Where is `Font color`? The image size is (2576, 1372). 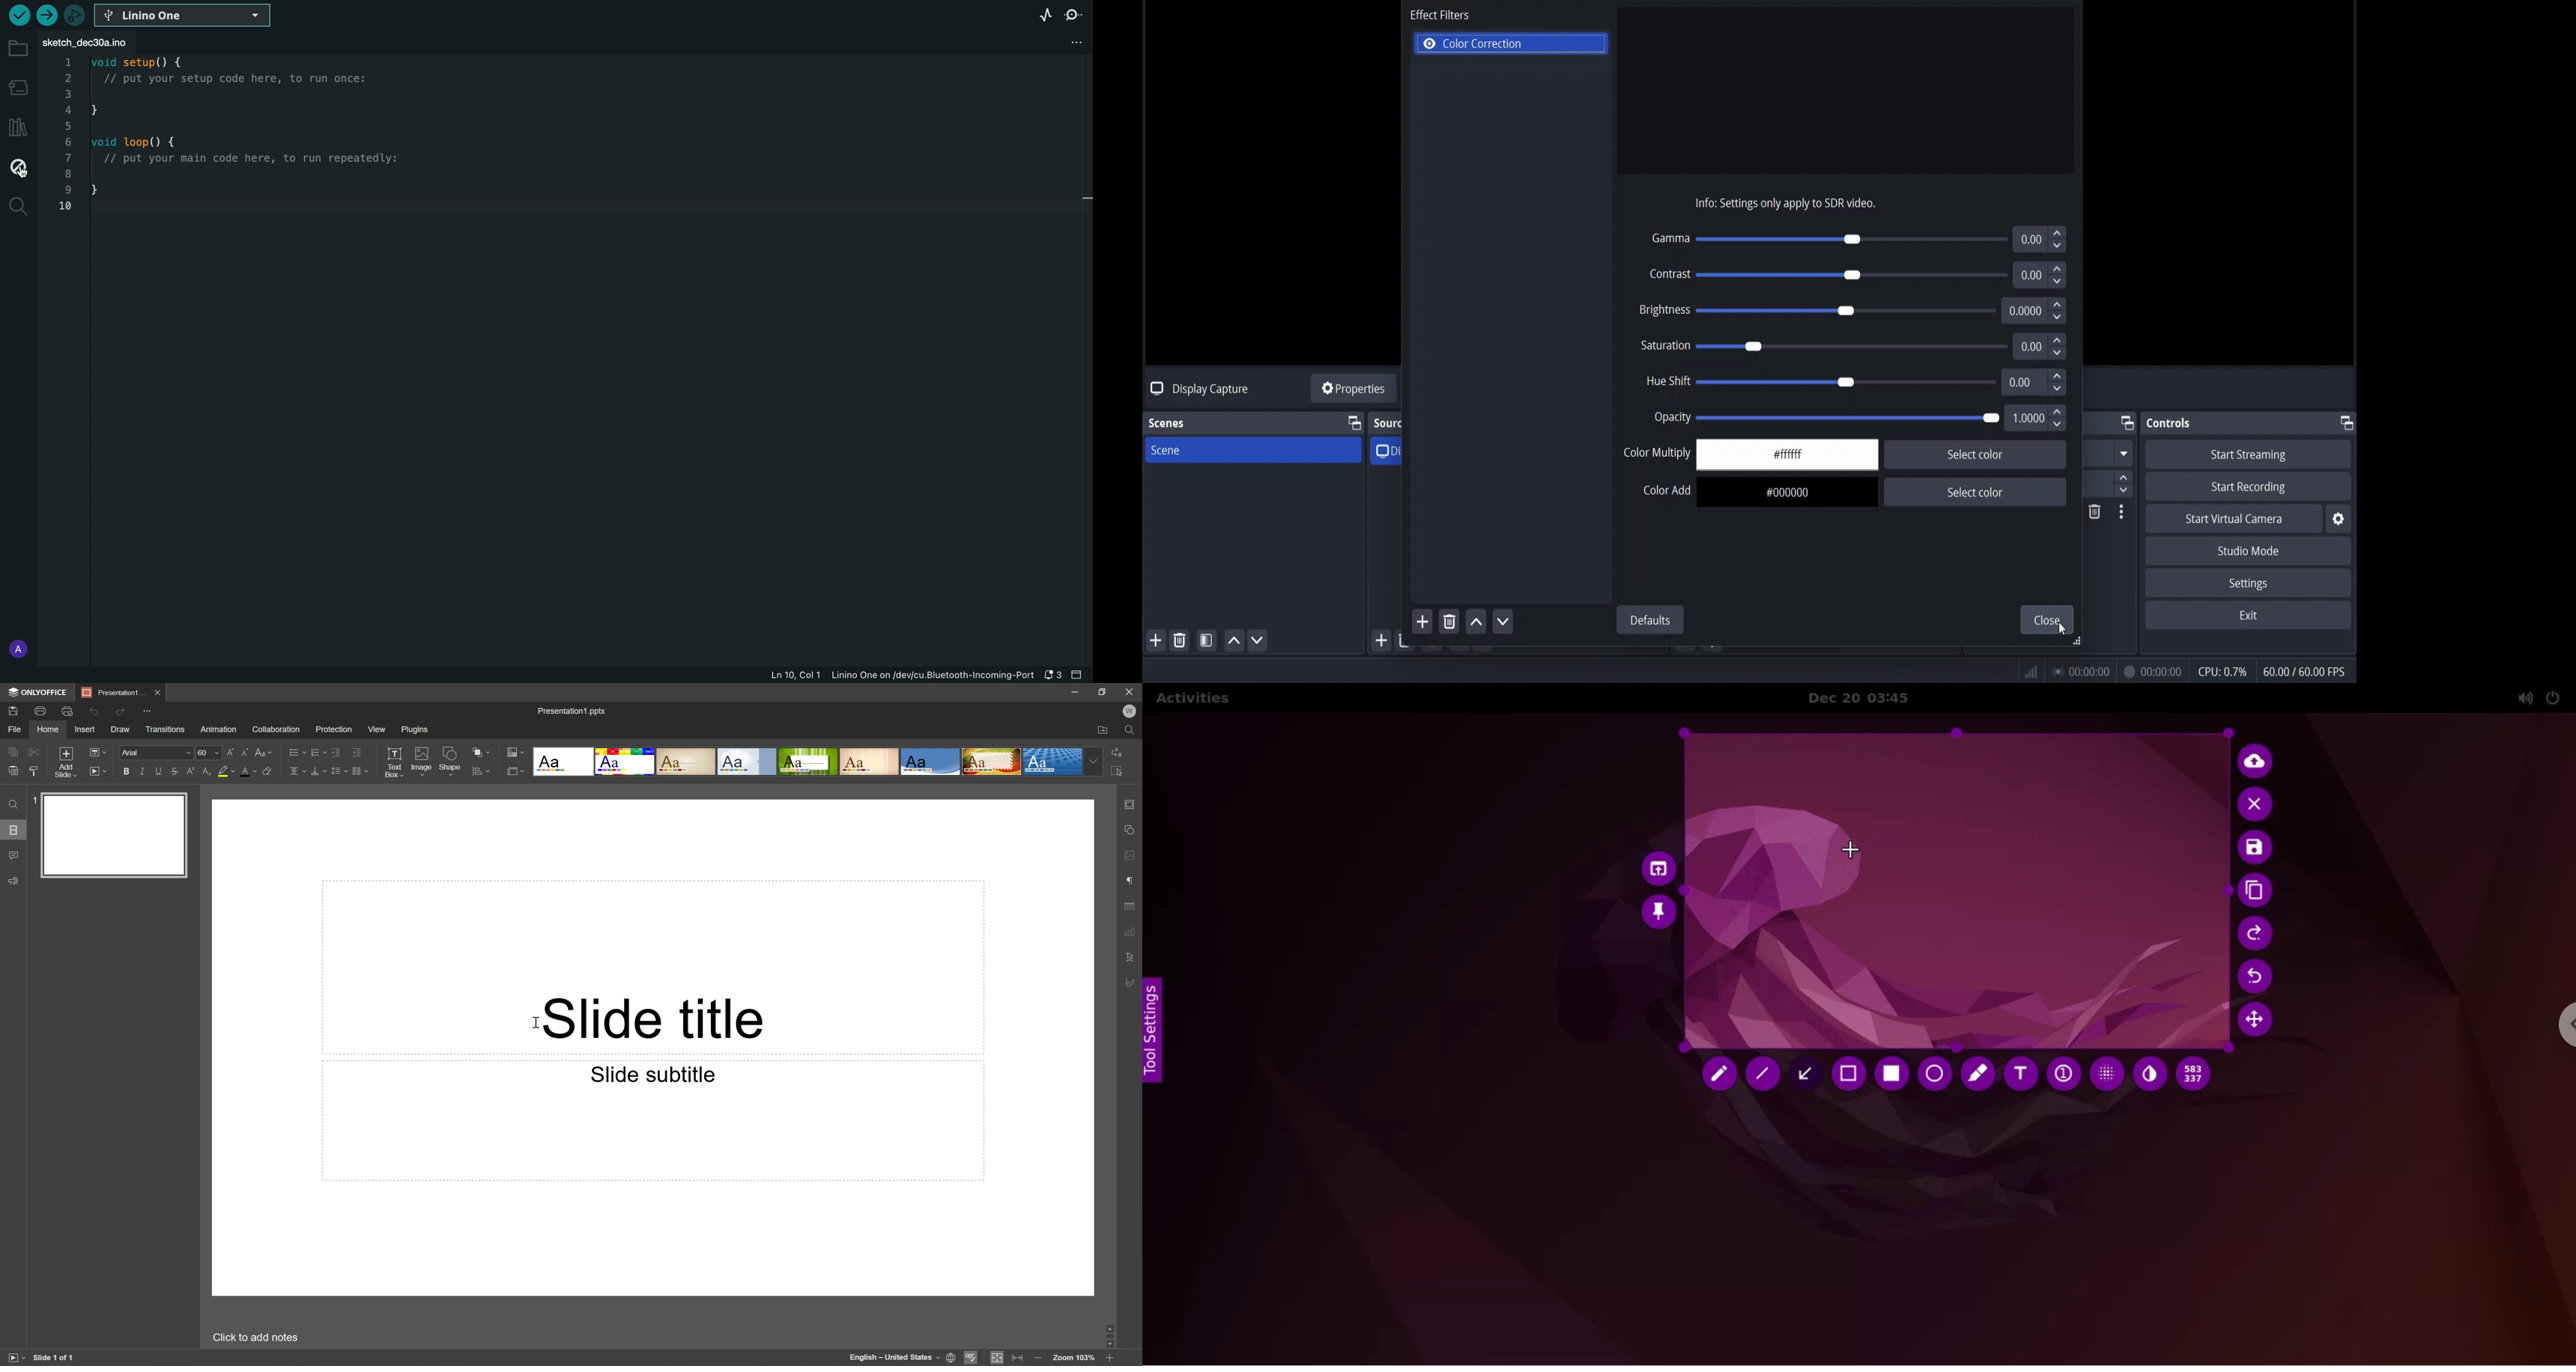 Font color is located at coordinates (249, 770).